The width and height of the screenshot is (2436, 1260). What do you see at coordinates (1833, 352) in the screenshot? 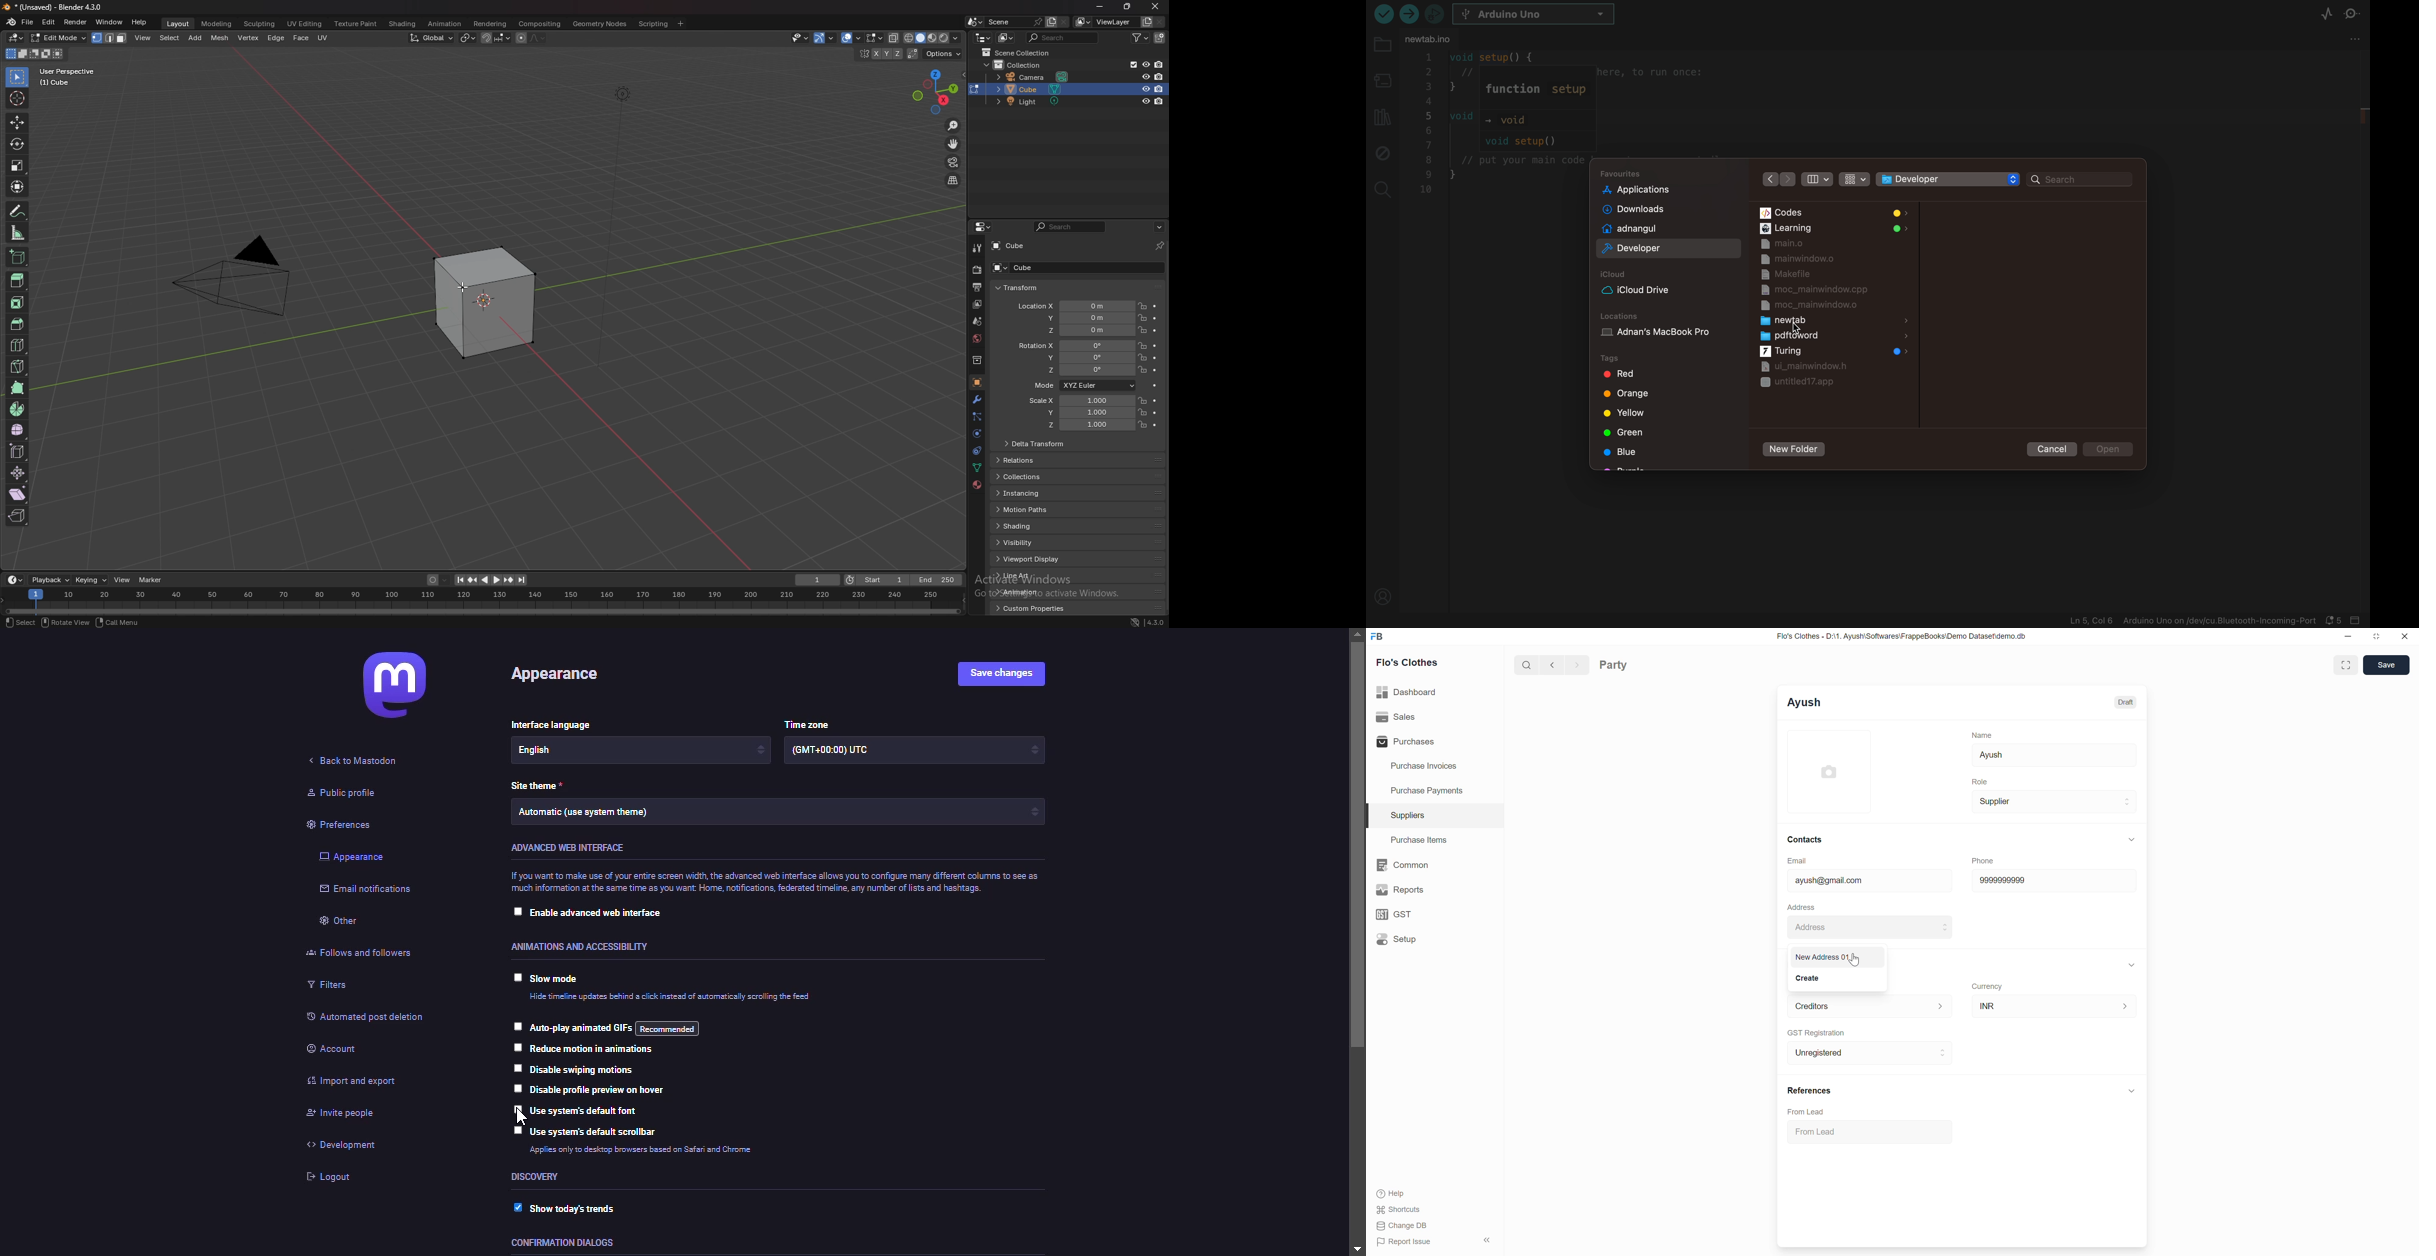
I see `turing` at bounding box center [1833, 352].